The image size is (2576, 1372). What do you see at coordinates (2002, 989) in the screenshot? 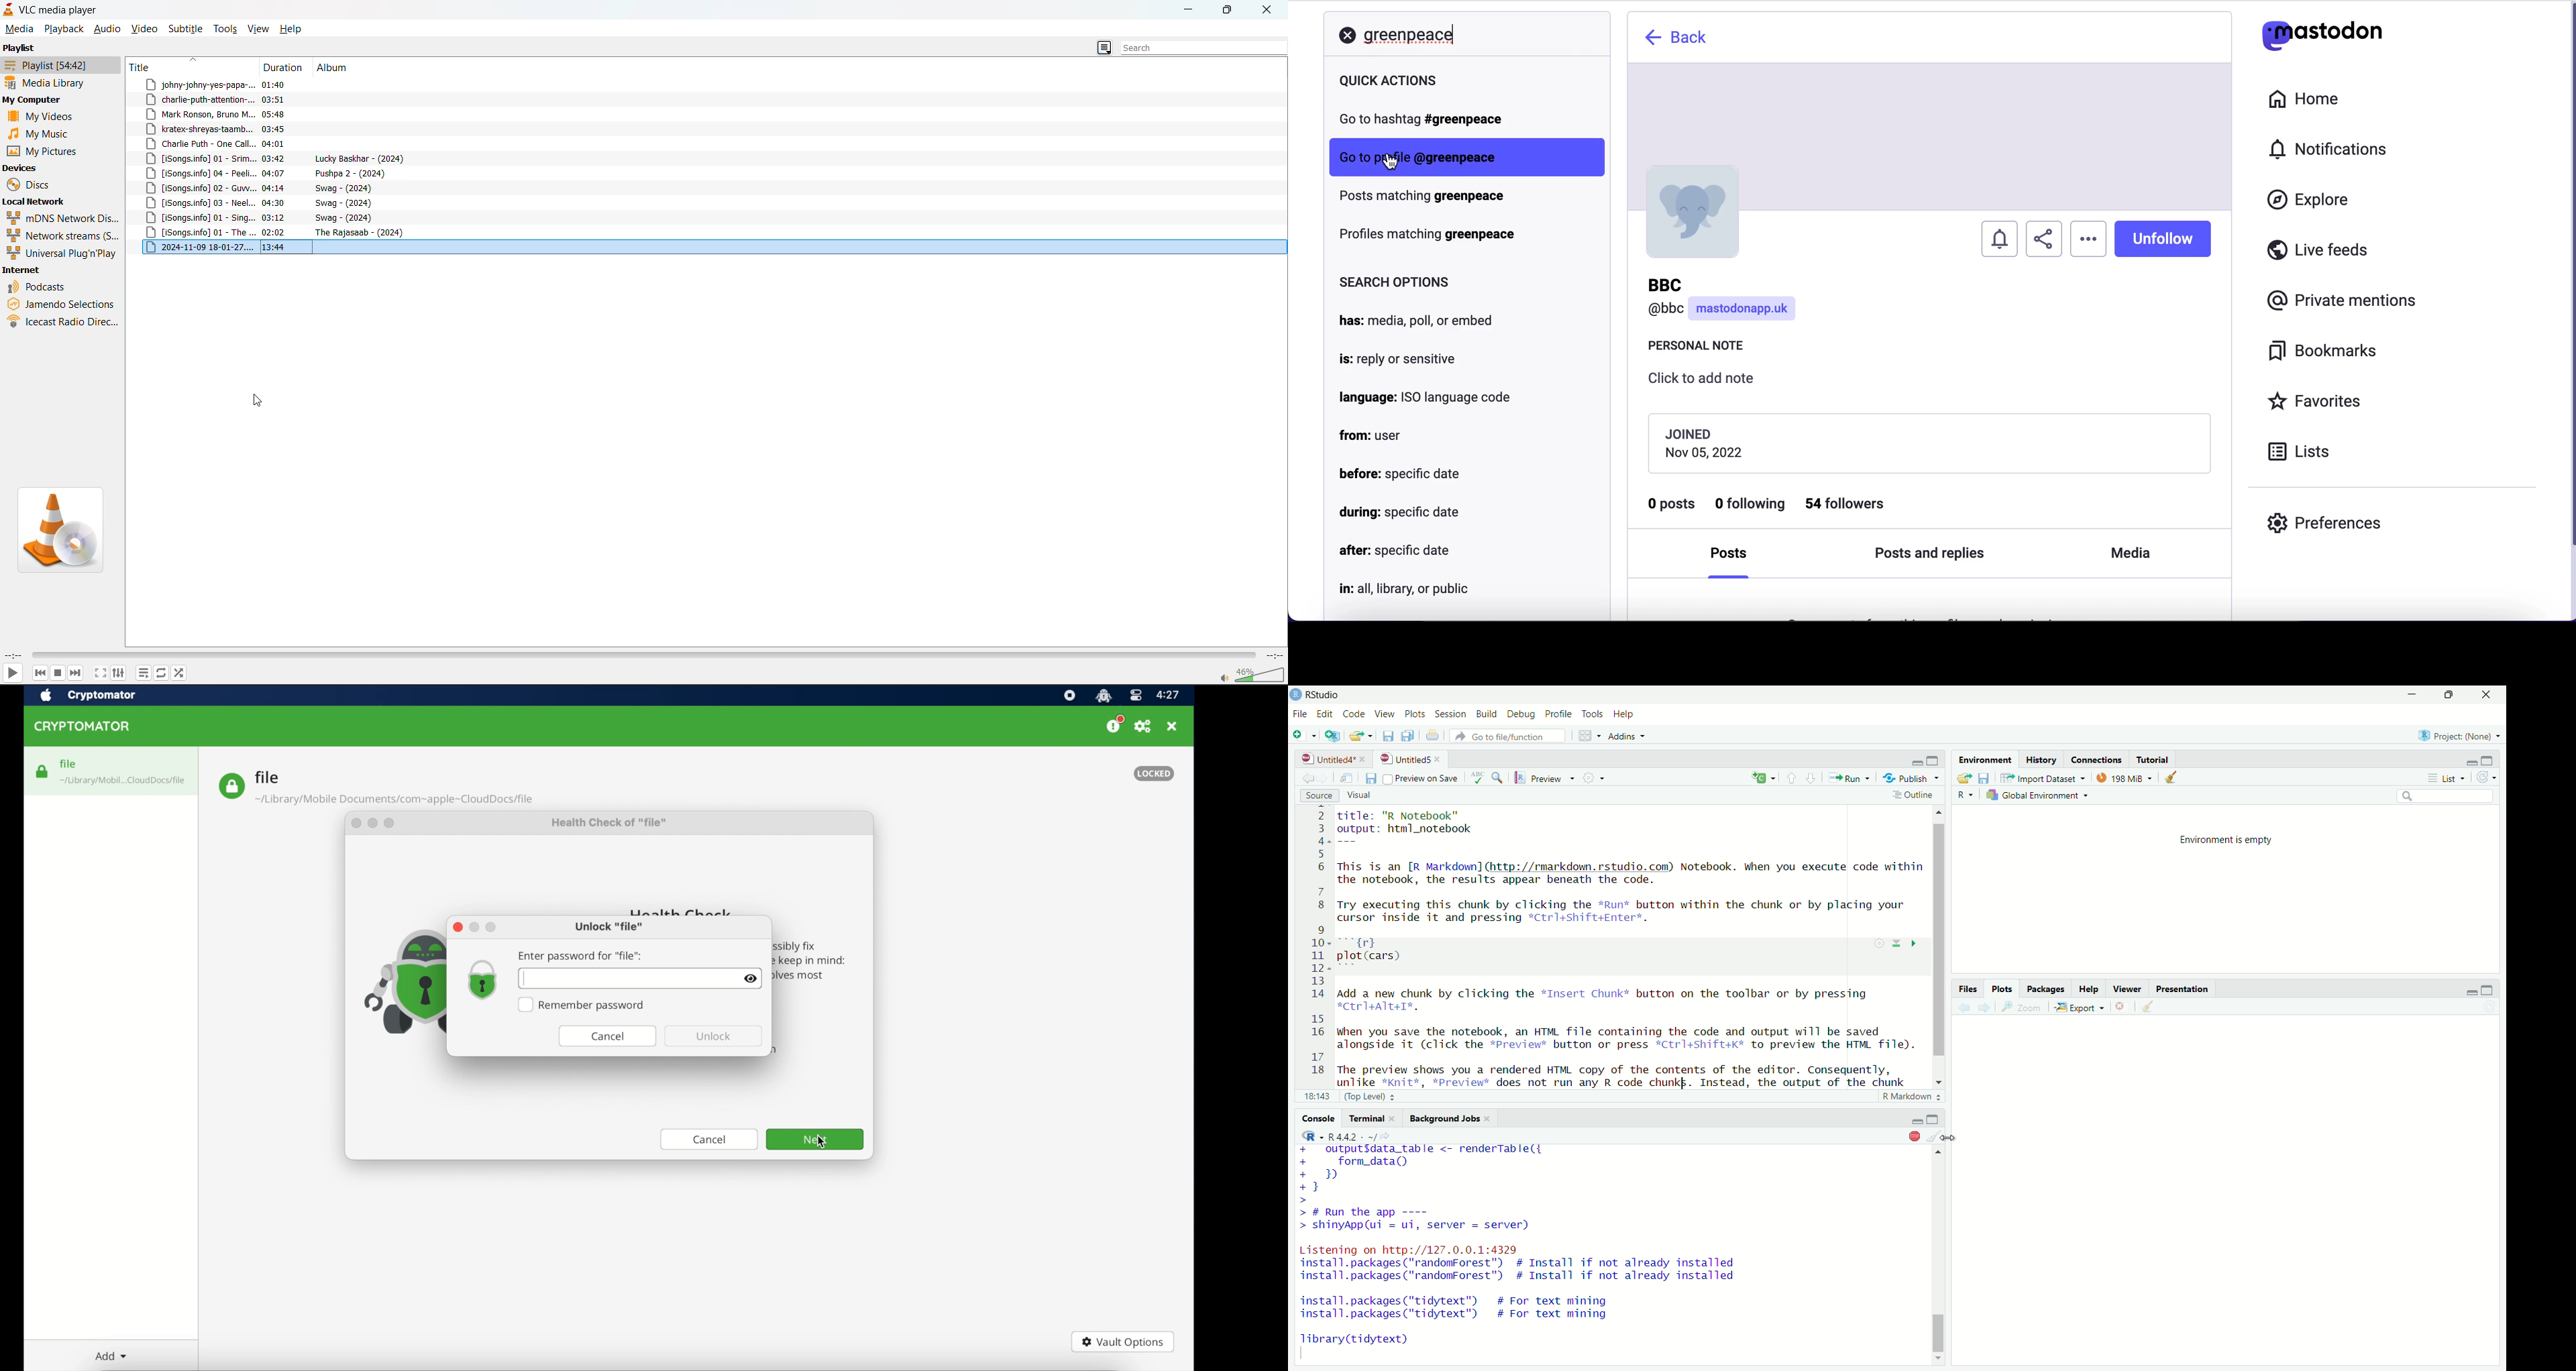
I see `Plots` at bounding box center [2002, 989].